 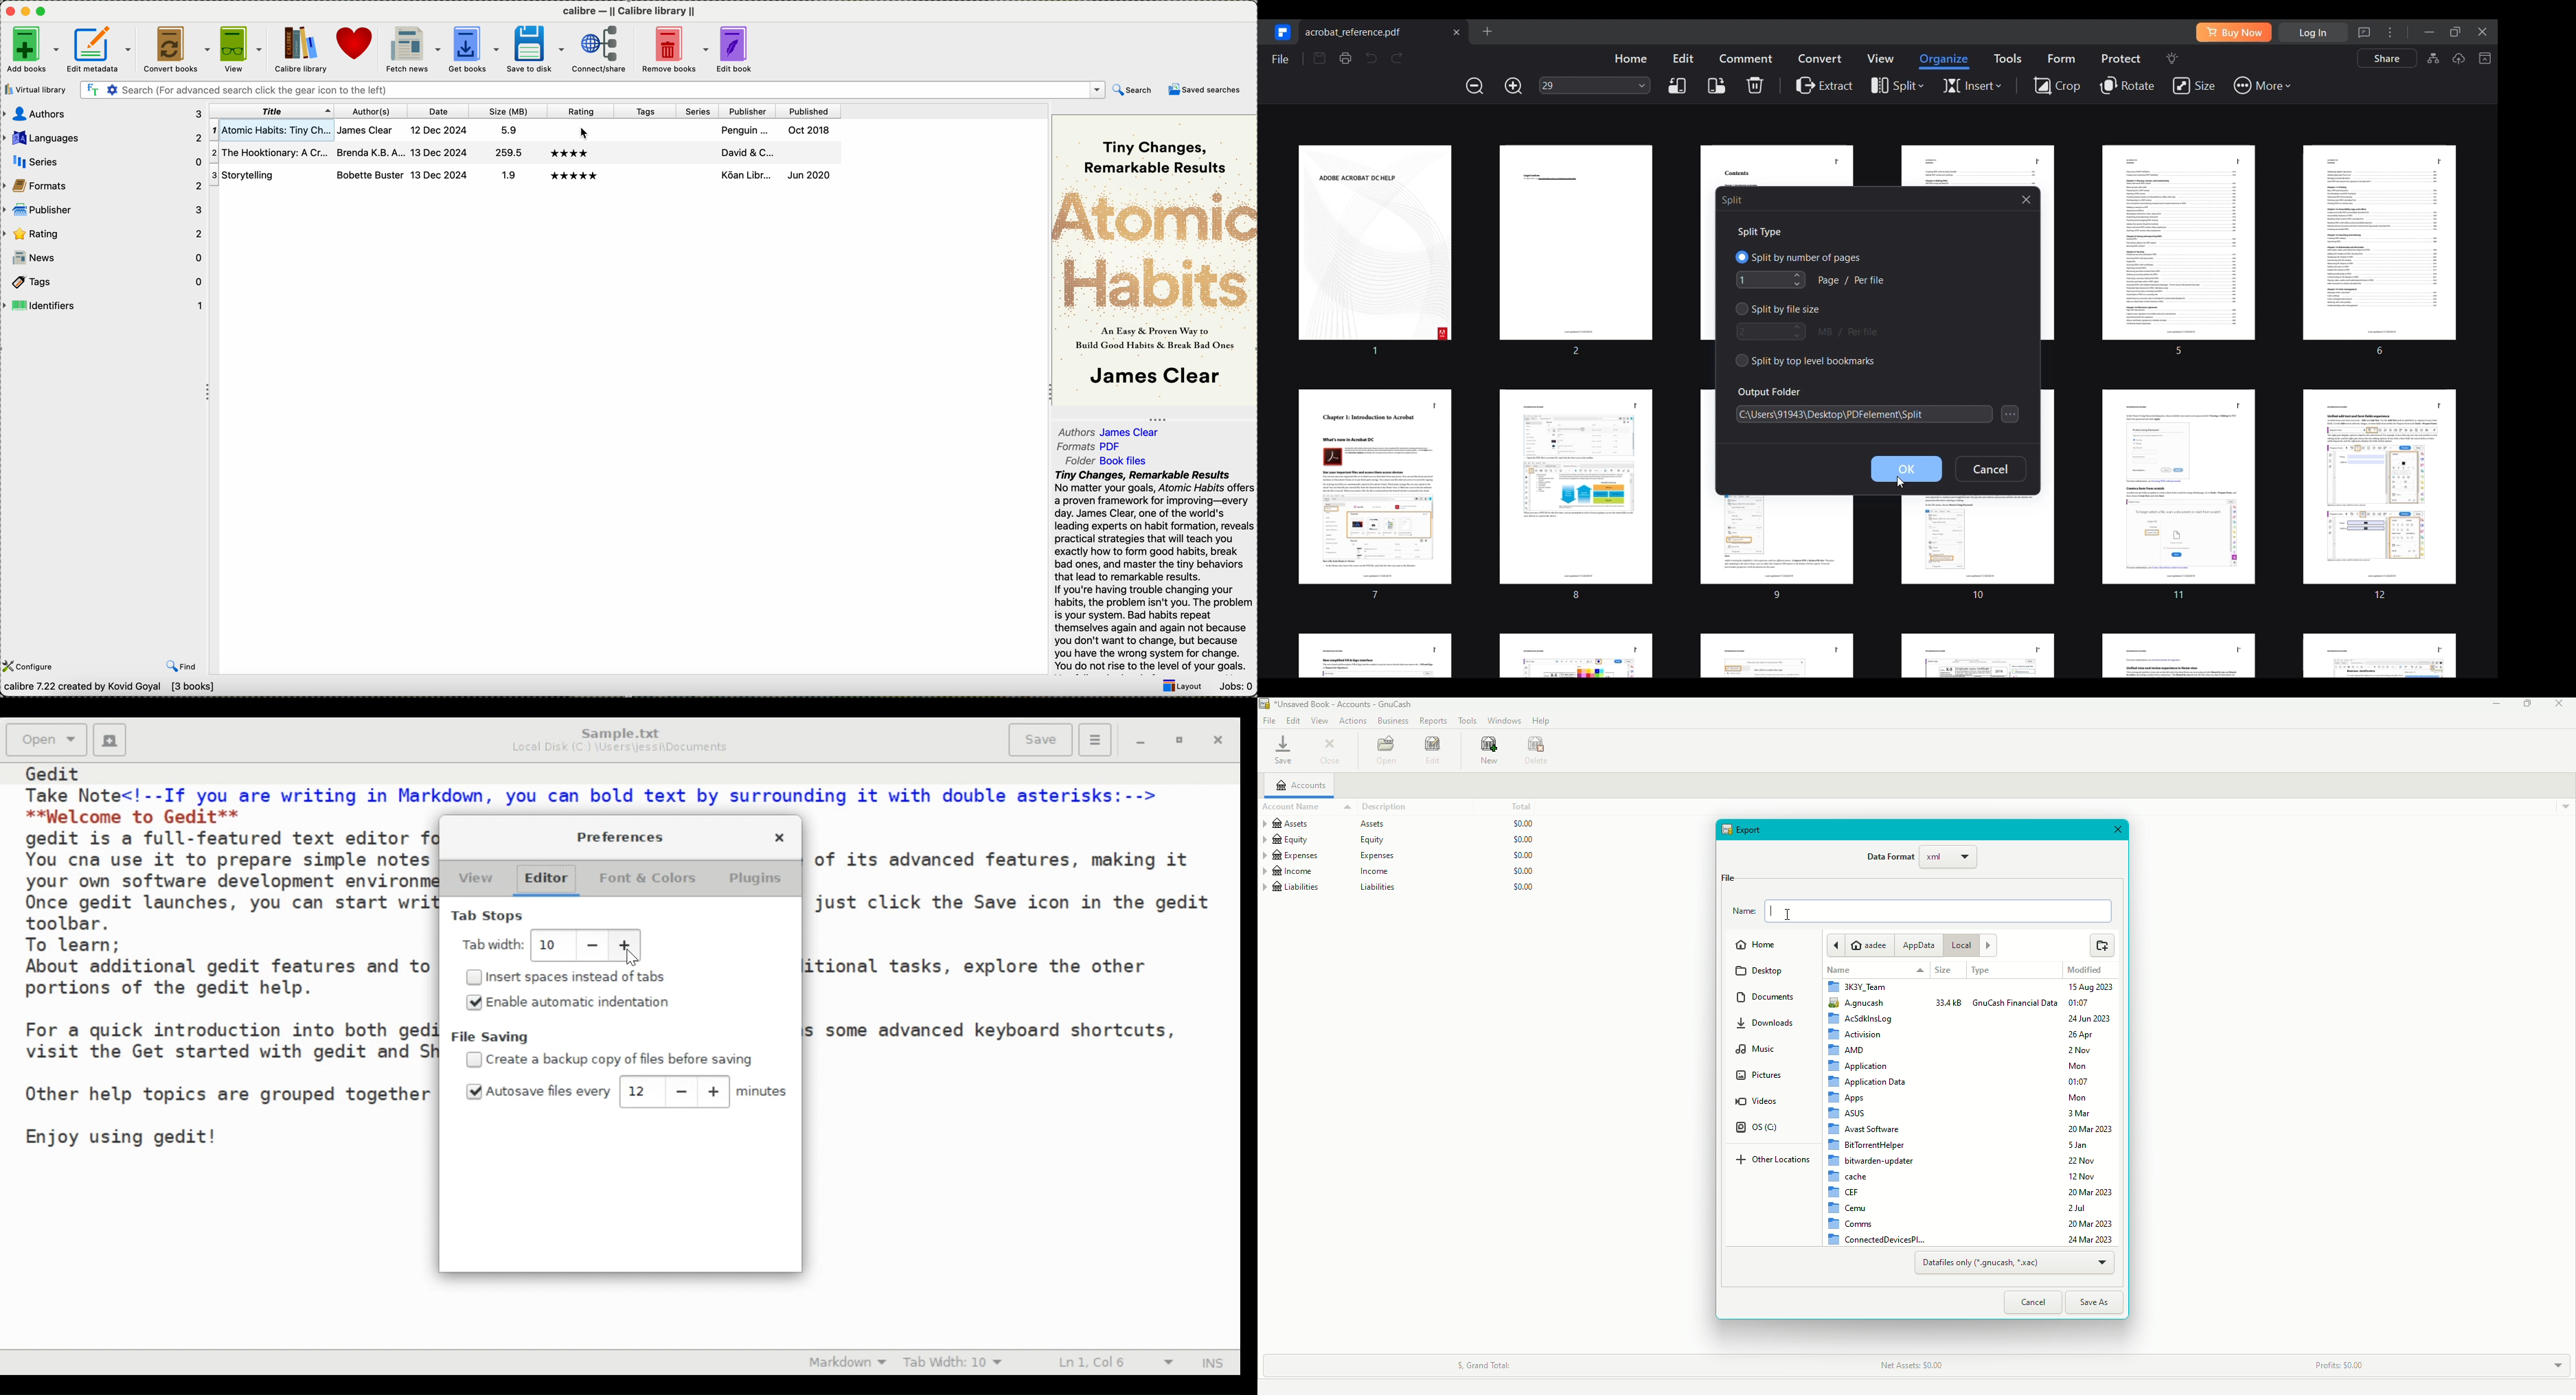 I want to click on Dates, so click(x=2093, y=1111).